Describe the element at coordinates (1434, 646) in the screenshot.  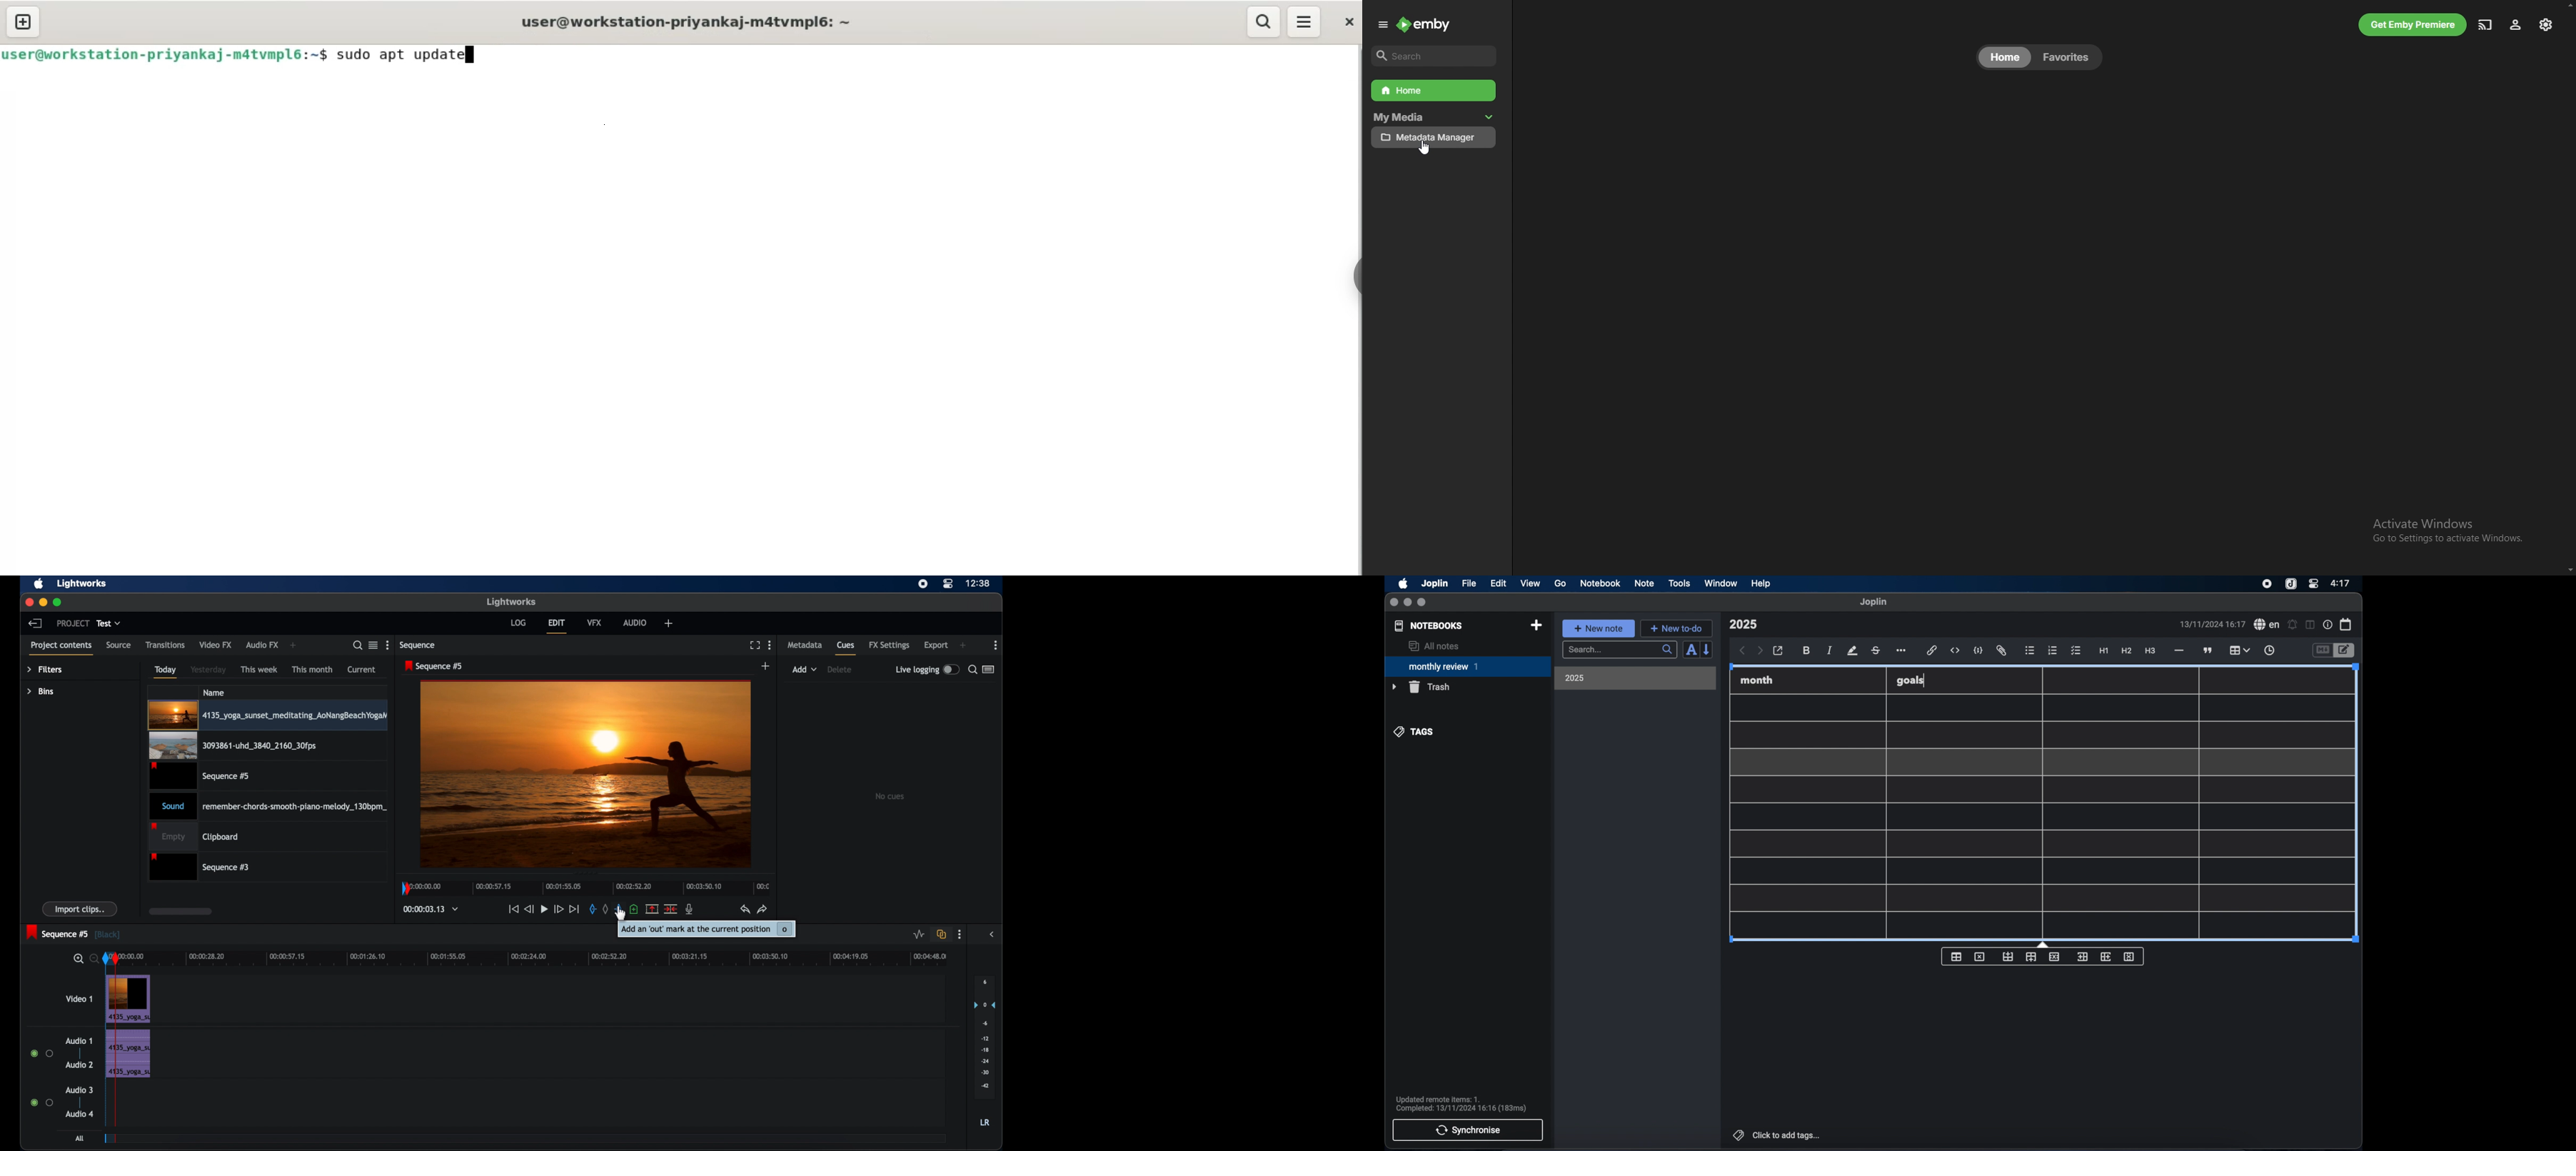
I see `all notes` at that location.